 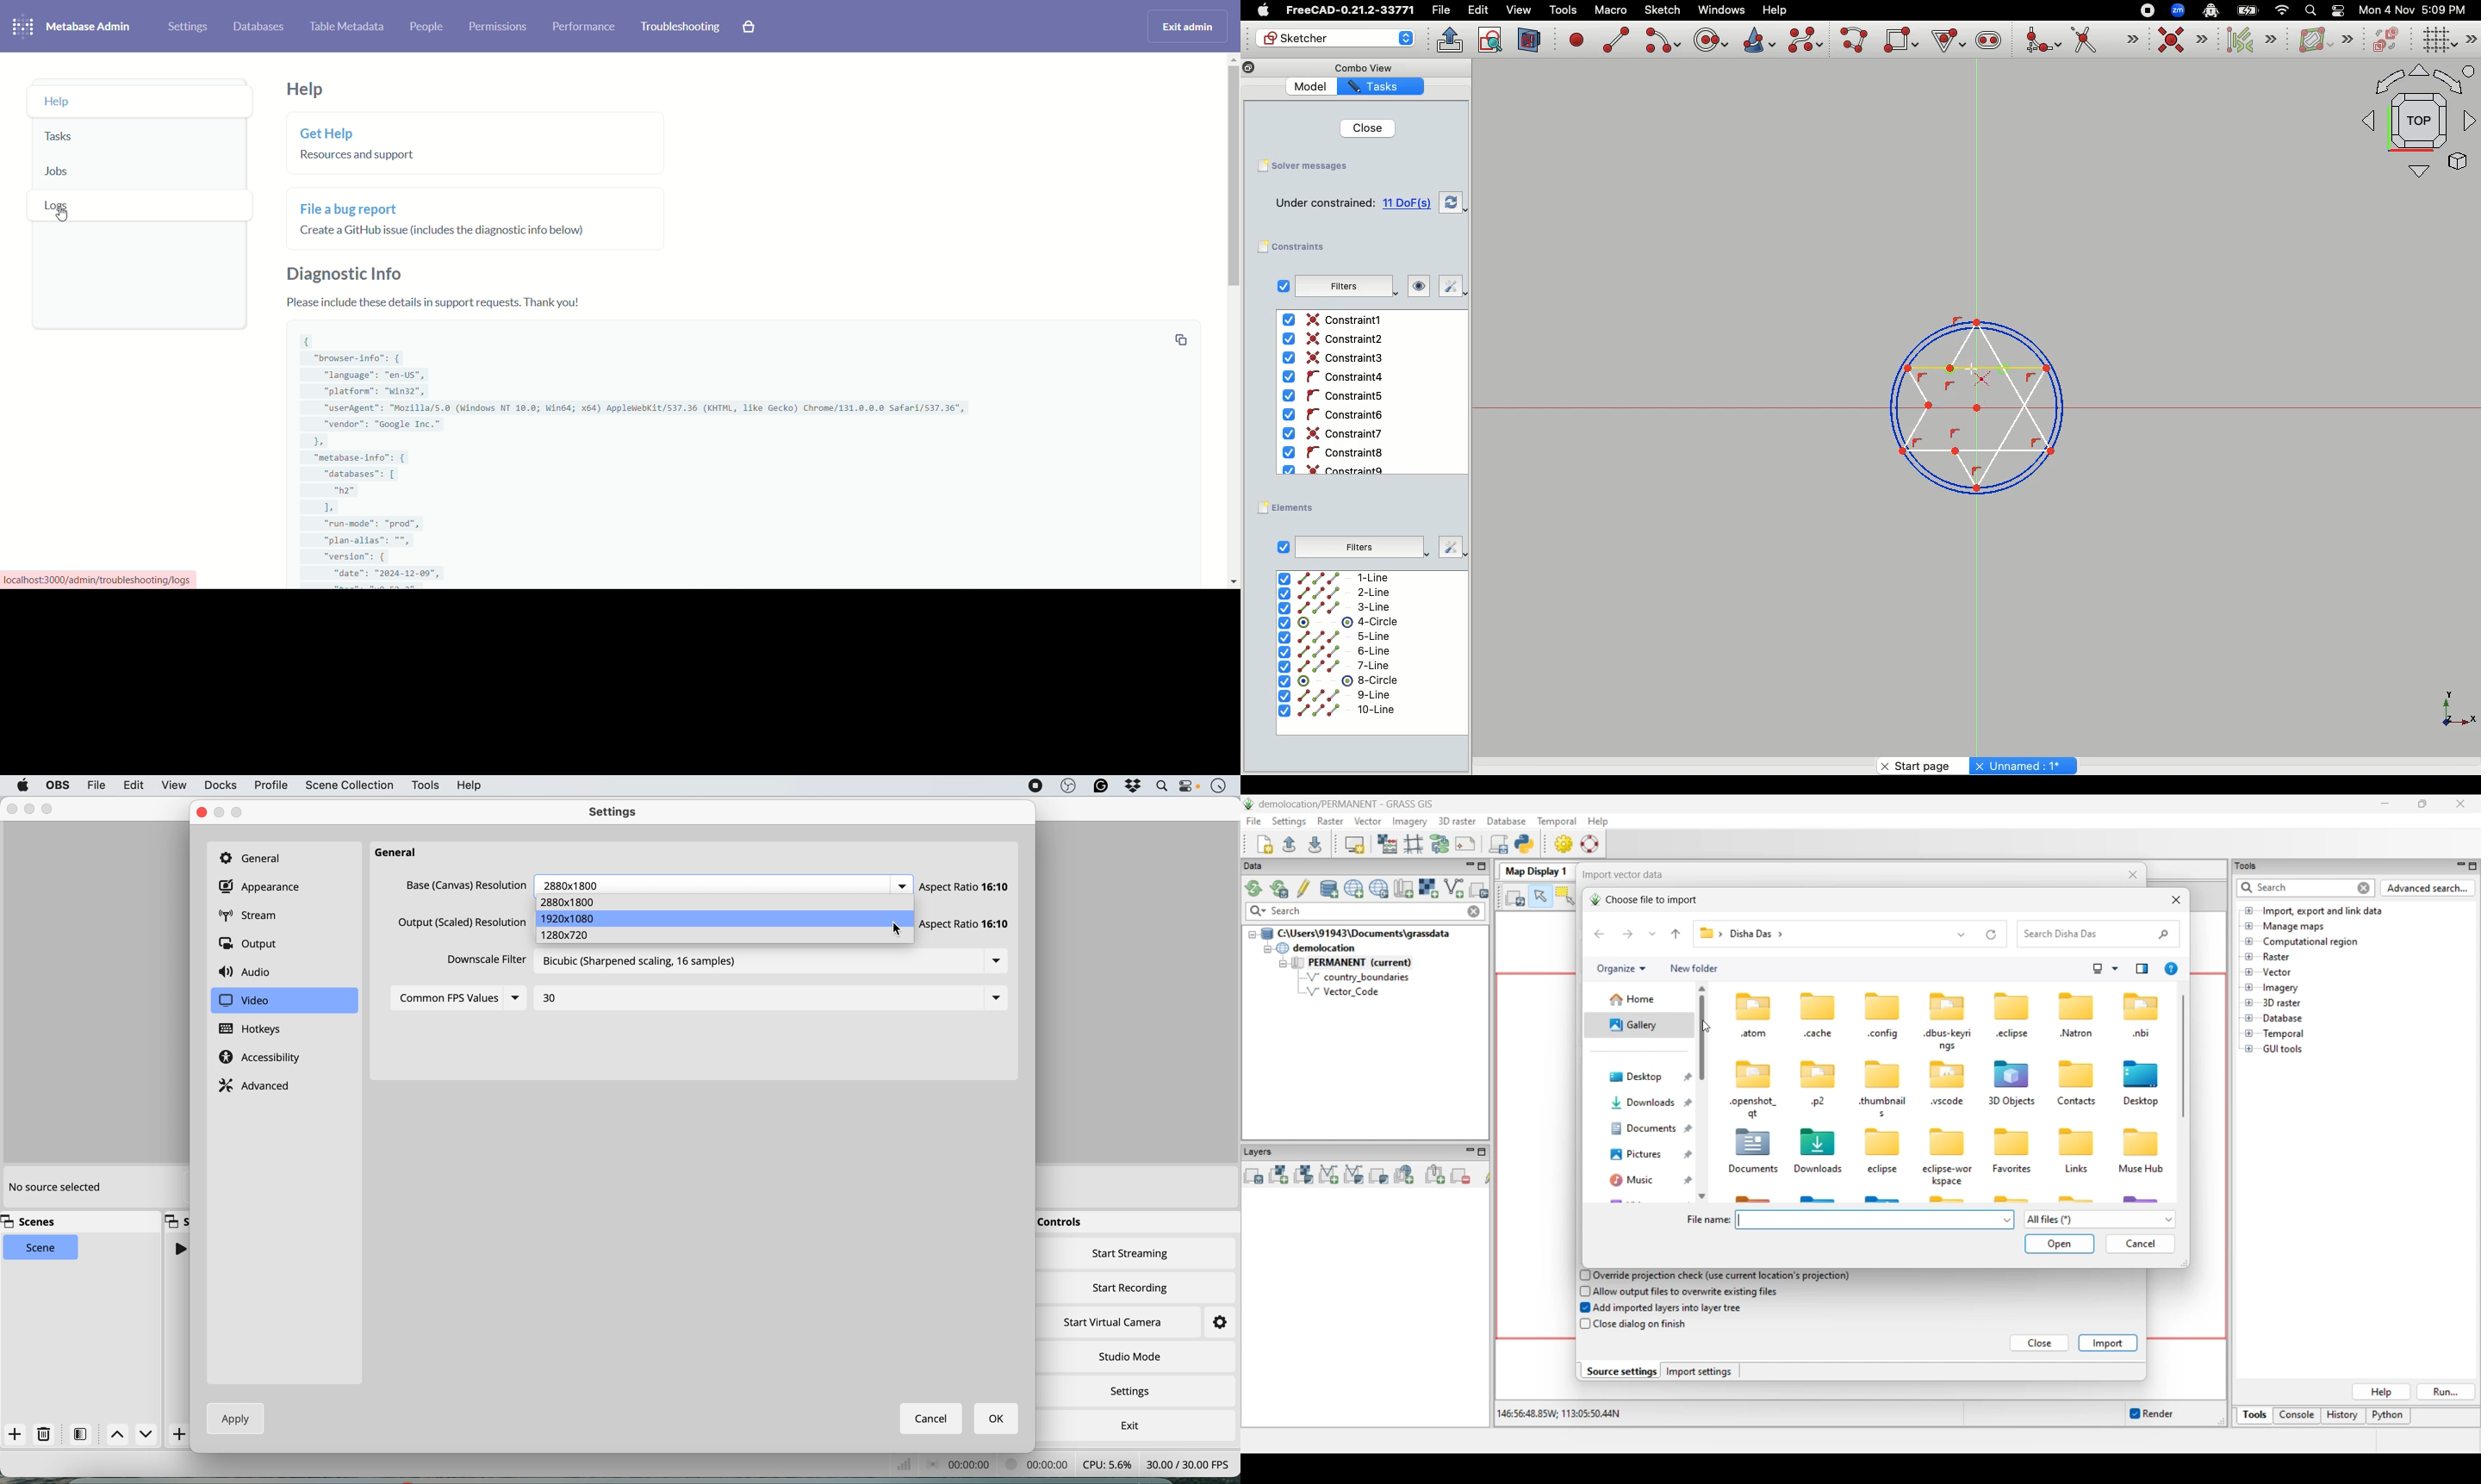 I want to click on Battery, so click(x=2248, y=9).